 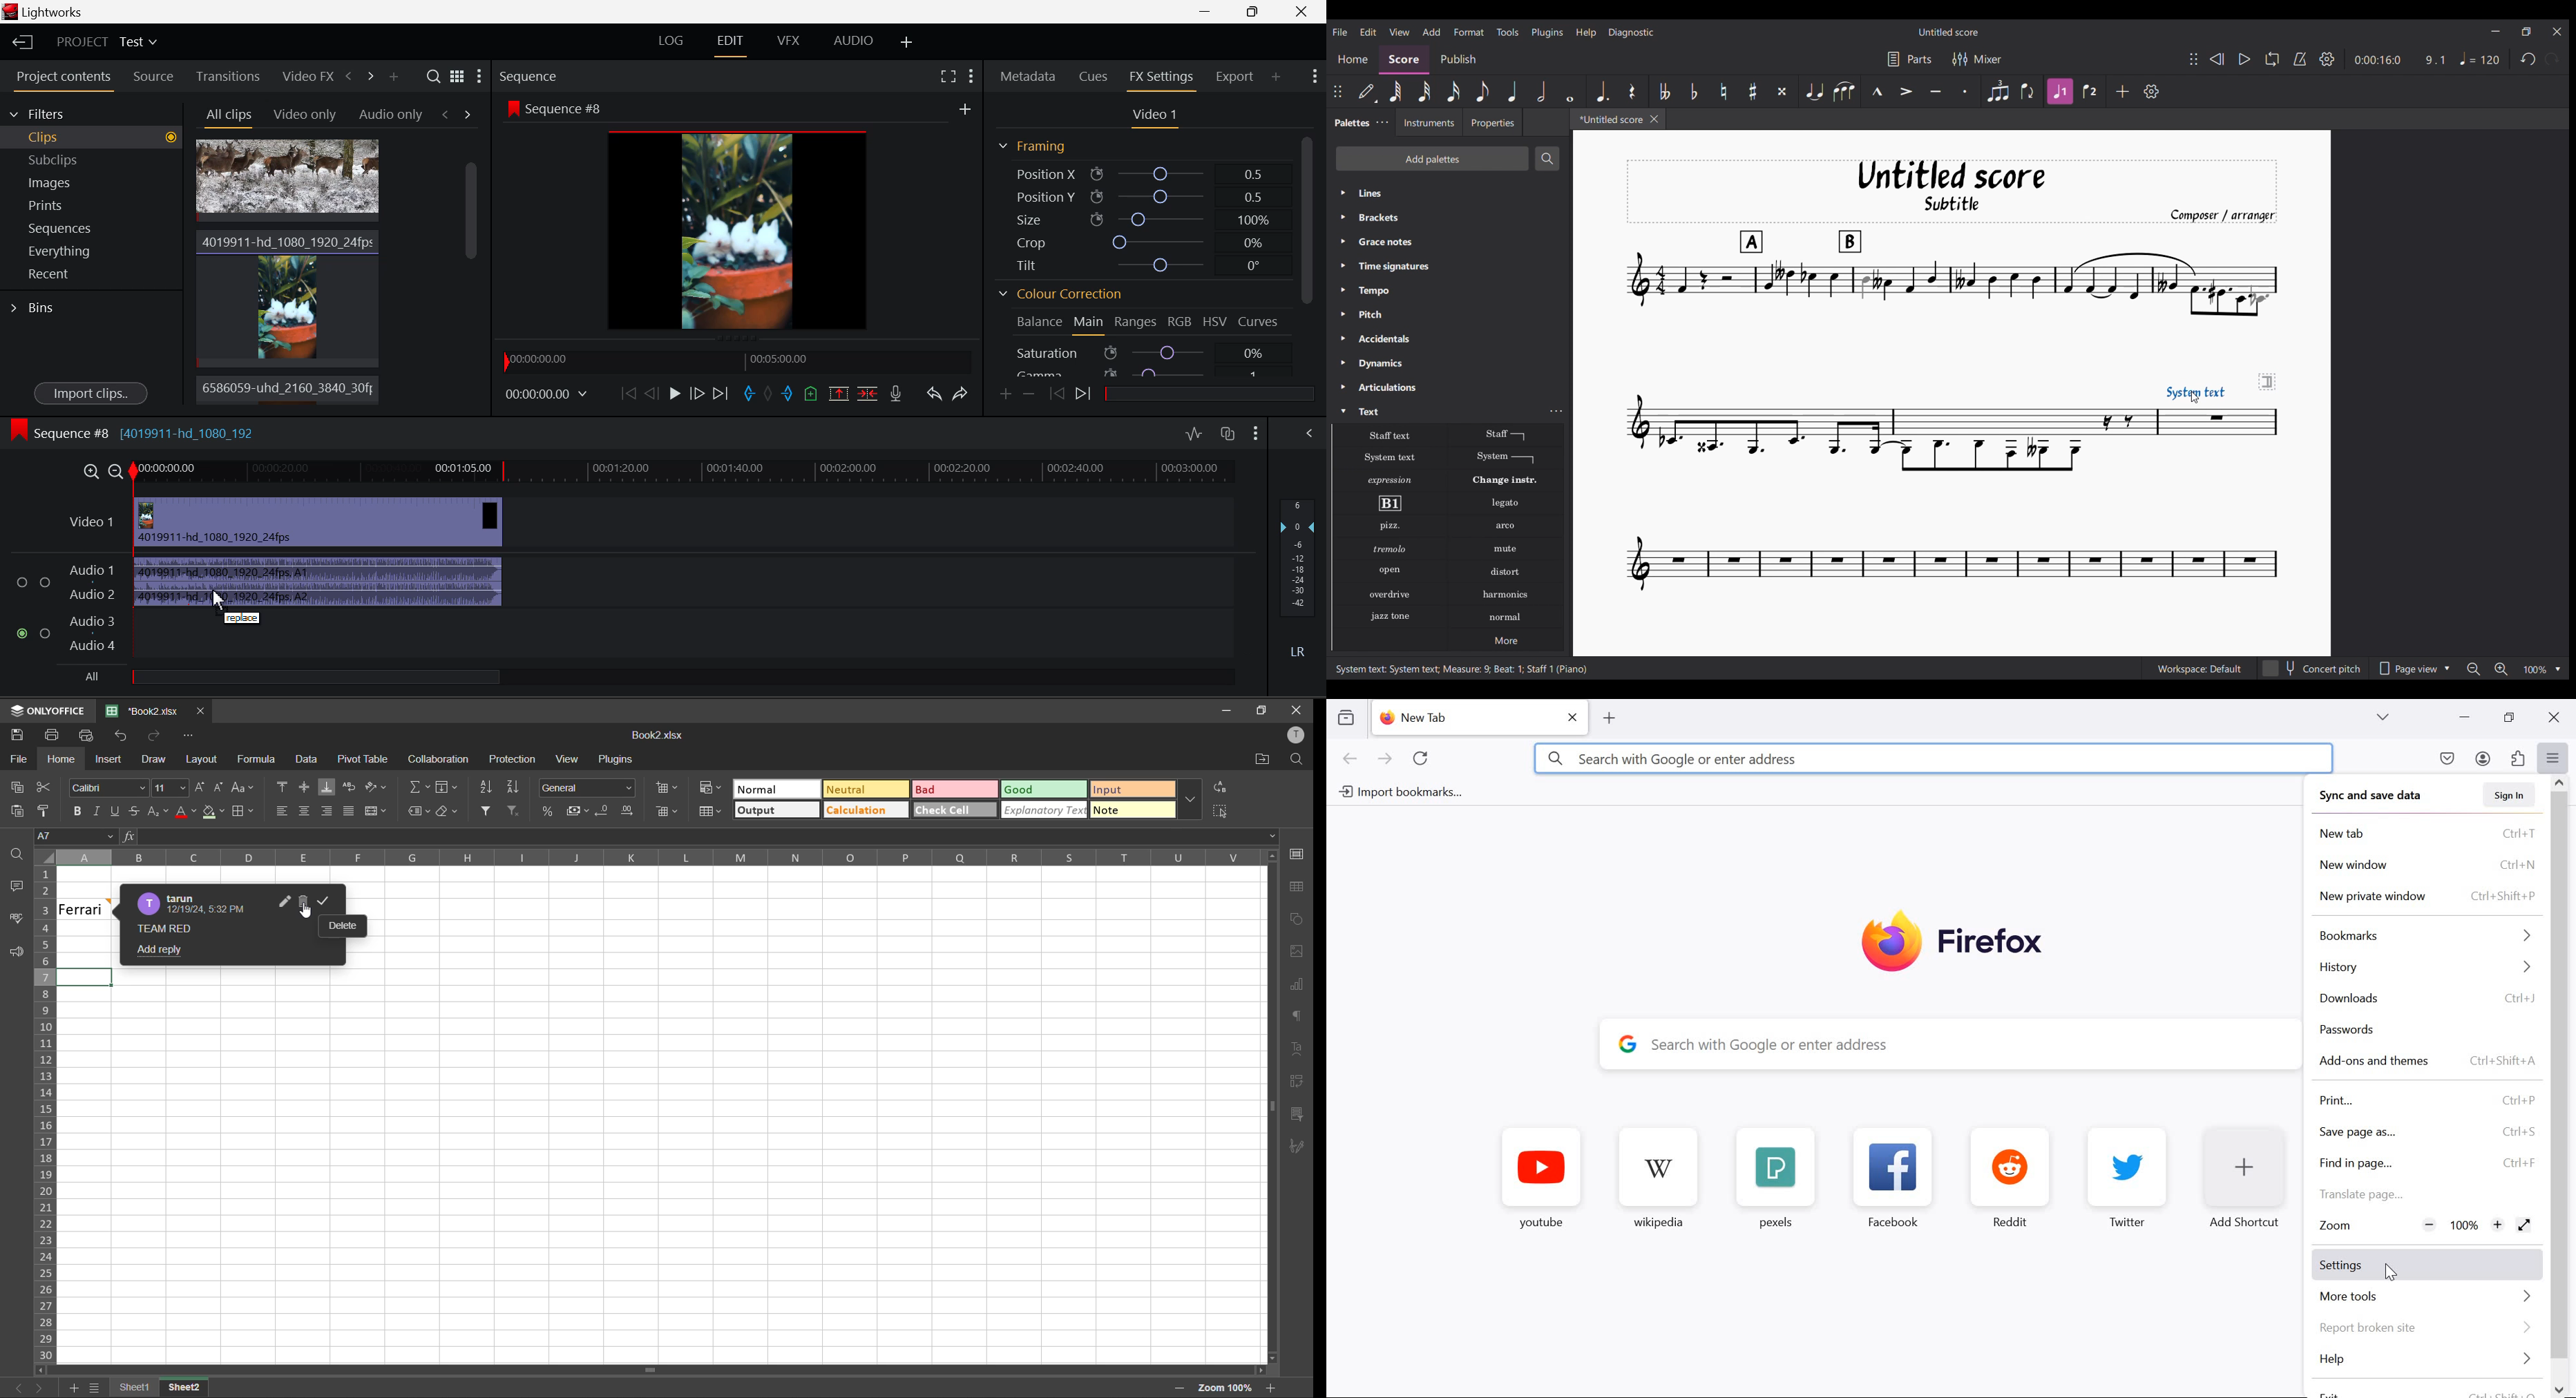 What do you see at coordinates (1256, 432) in the screenshot?
I see `Show Settings` at bounding box center [1256, 432].